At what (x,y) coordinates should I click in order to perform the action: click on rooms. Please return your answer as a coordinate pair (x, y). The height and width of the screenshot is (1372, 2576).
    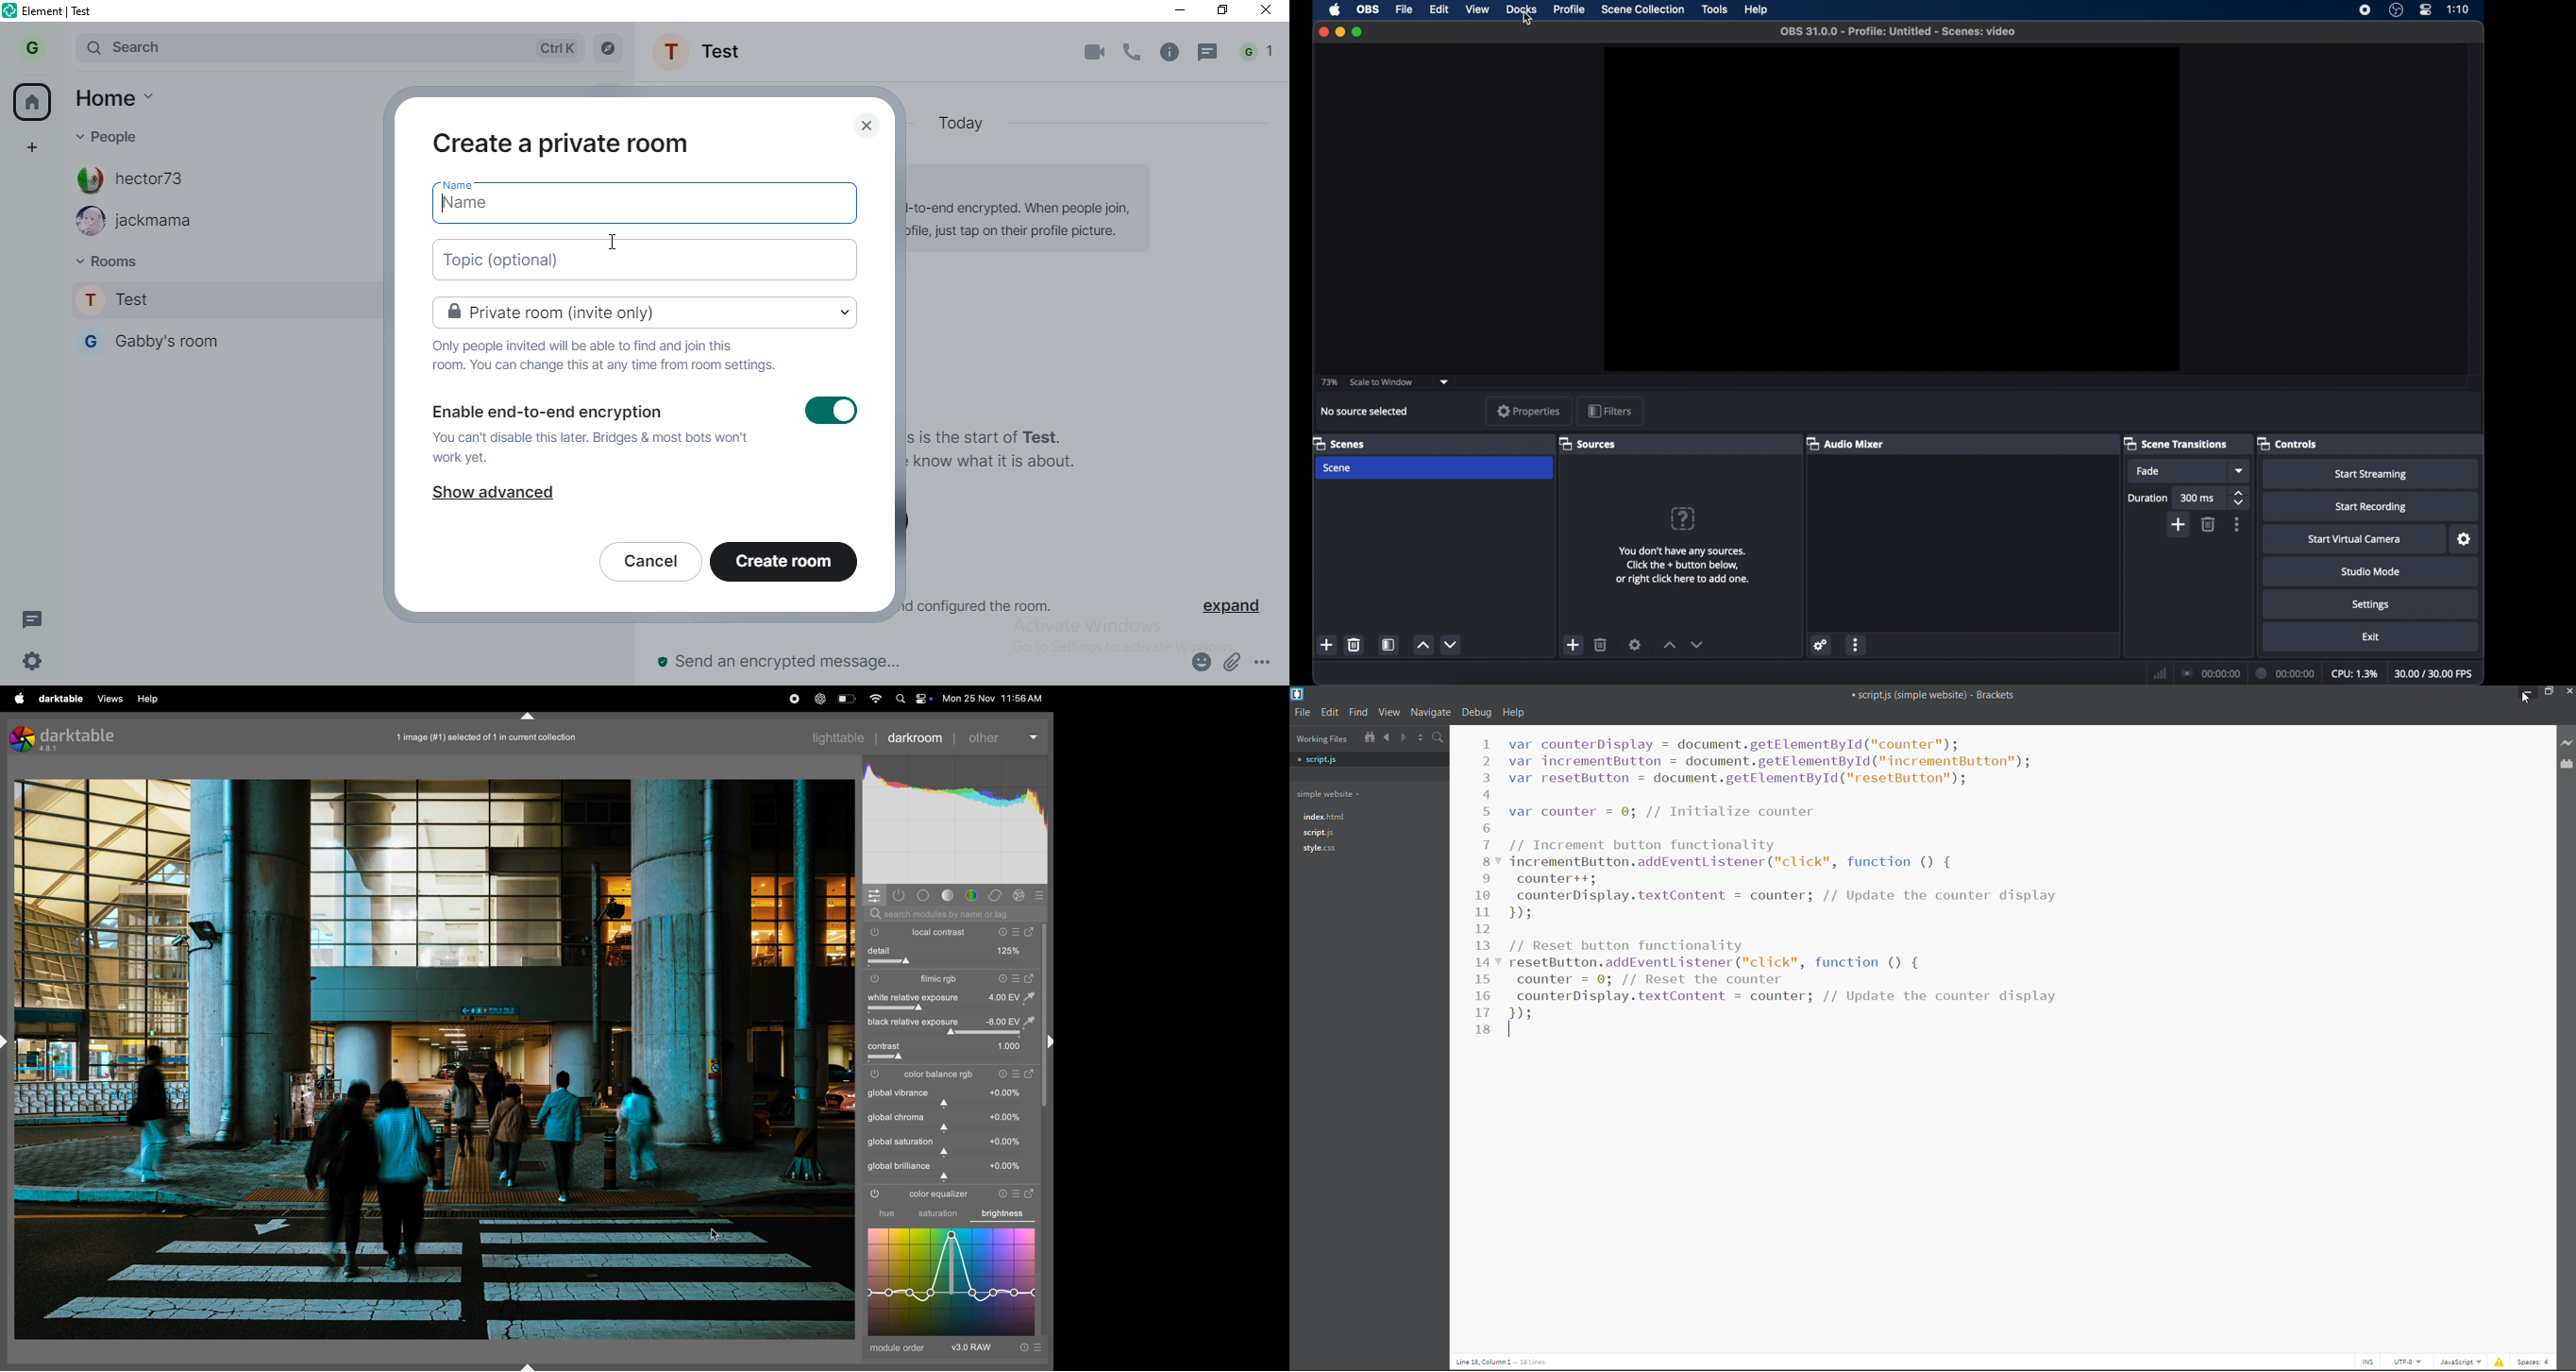
    Looking at the image, I should click on (126, 260).